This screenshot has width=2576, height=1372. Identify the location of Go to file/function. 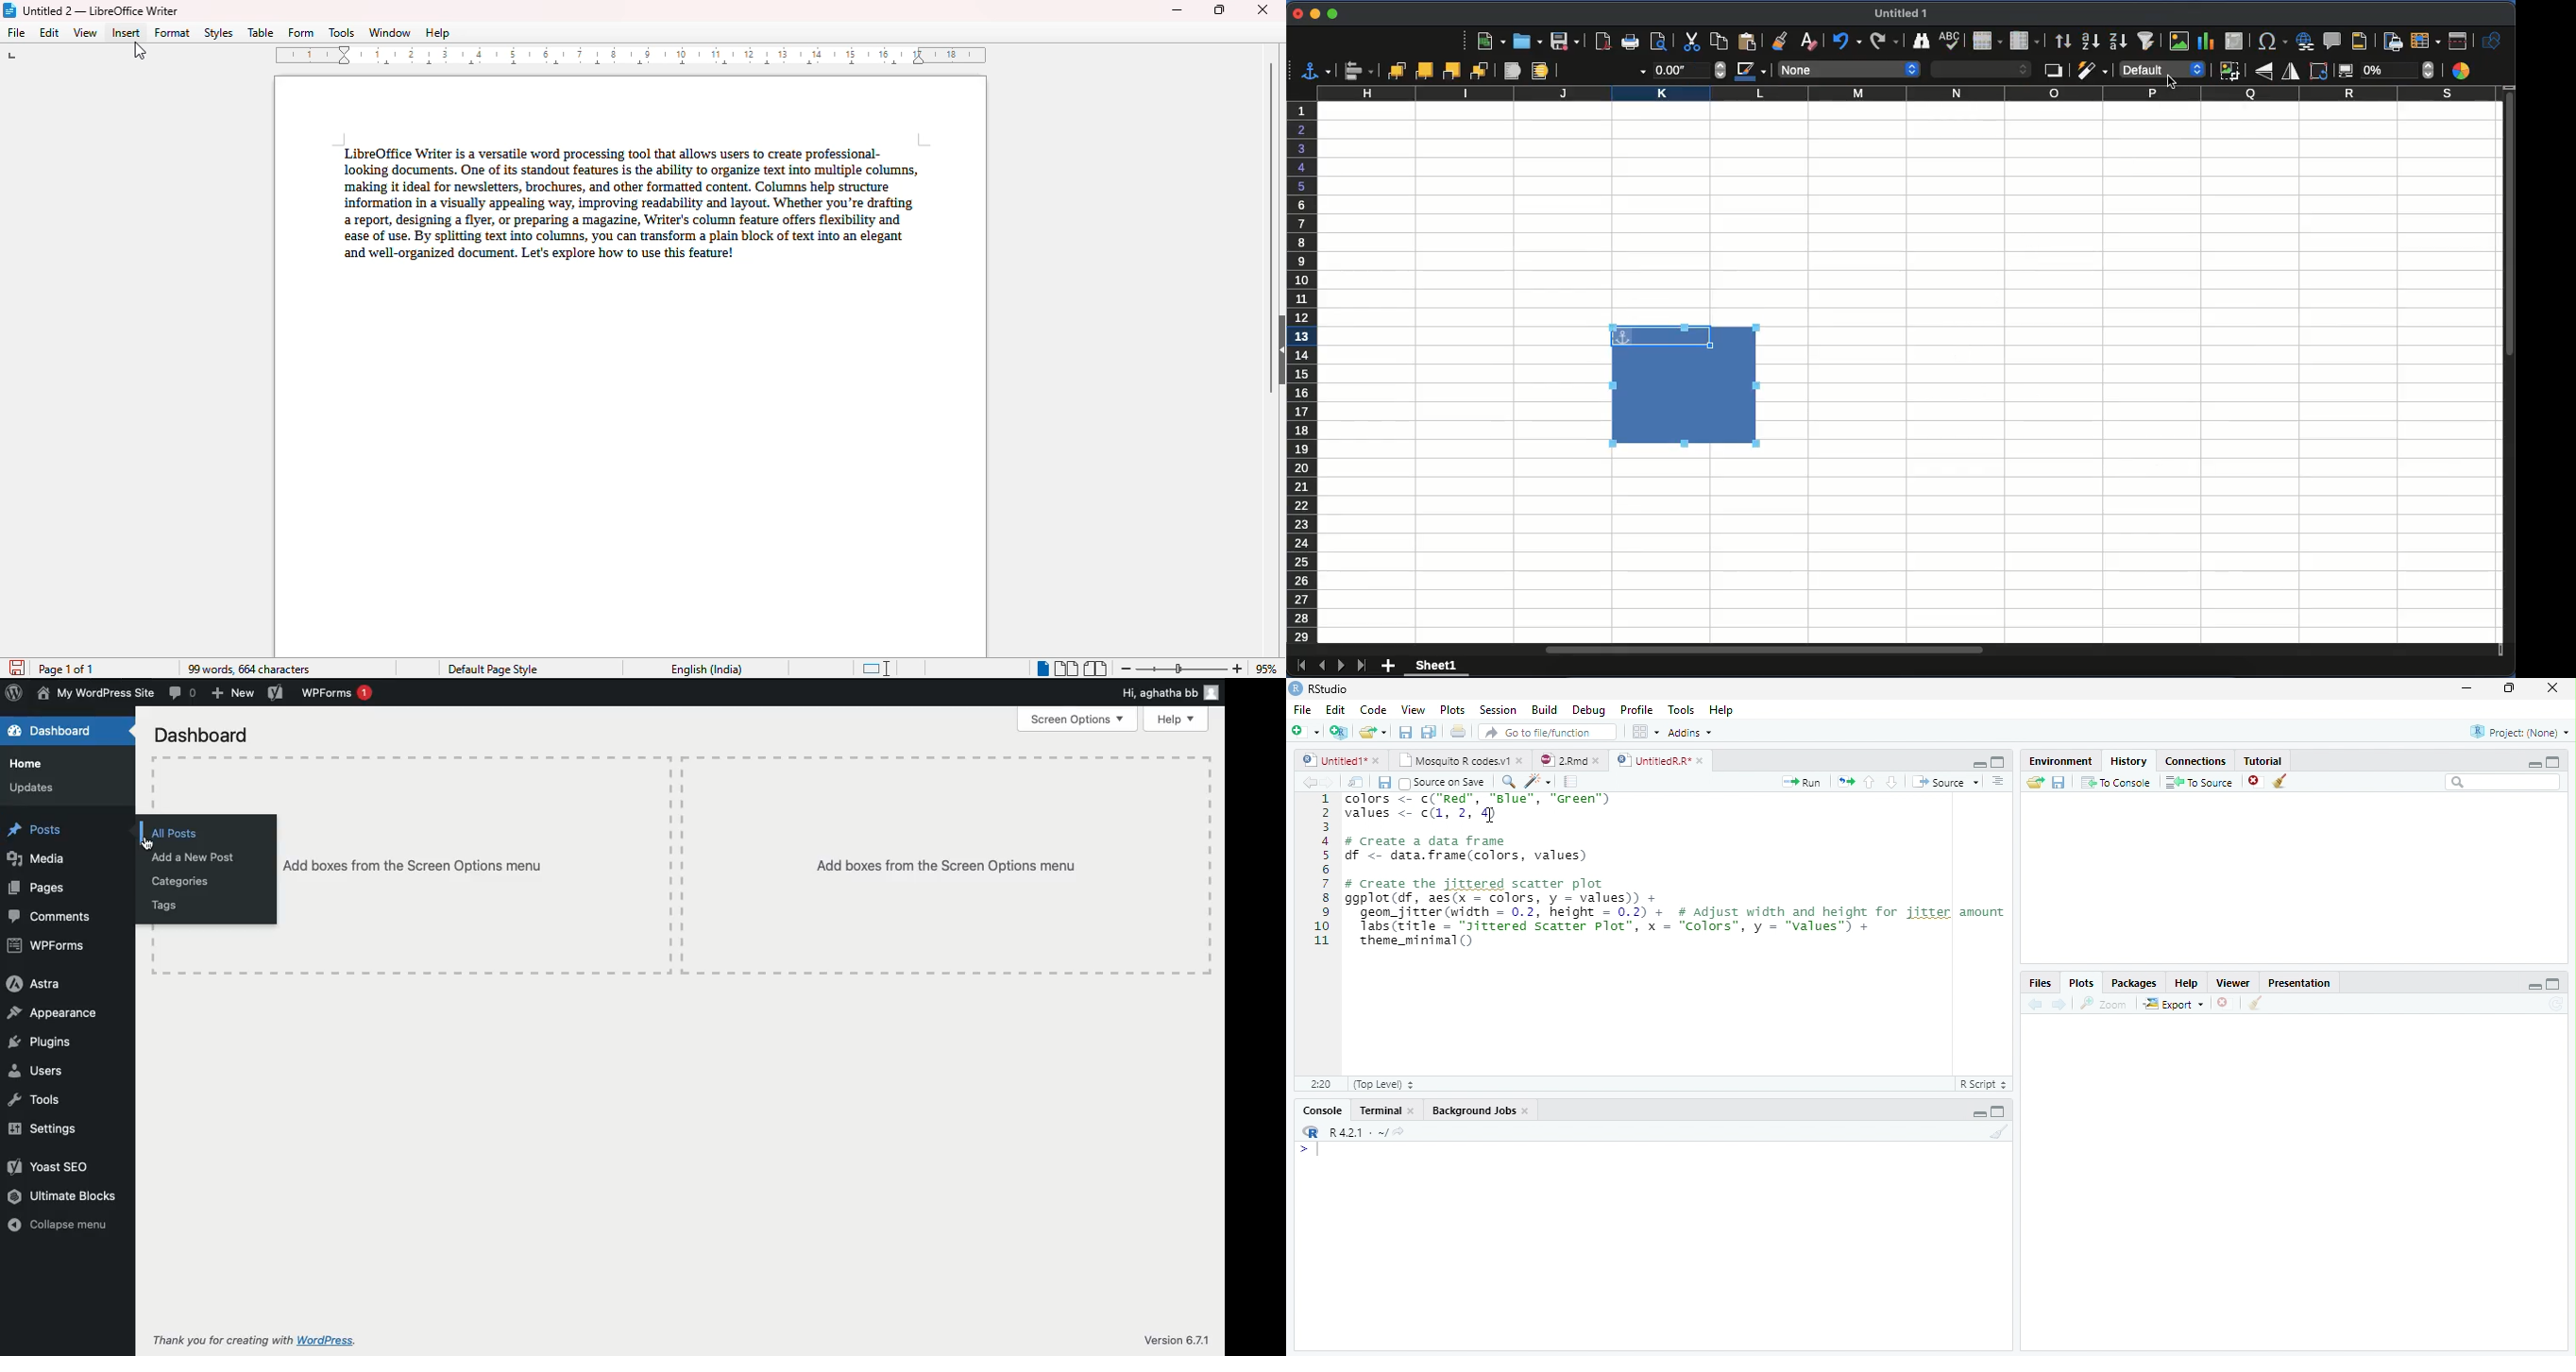
(1548, 732).